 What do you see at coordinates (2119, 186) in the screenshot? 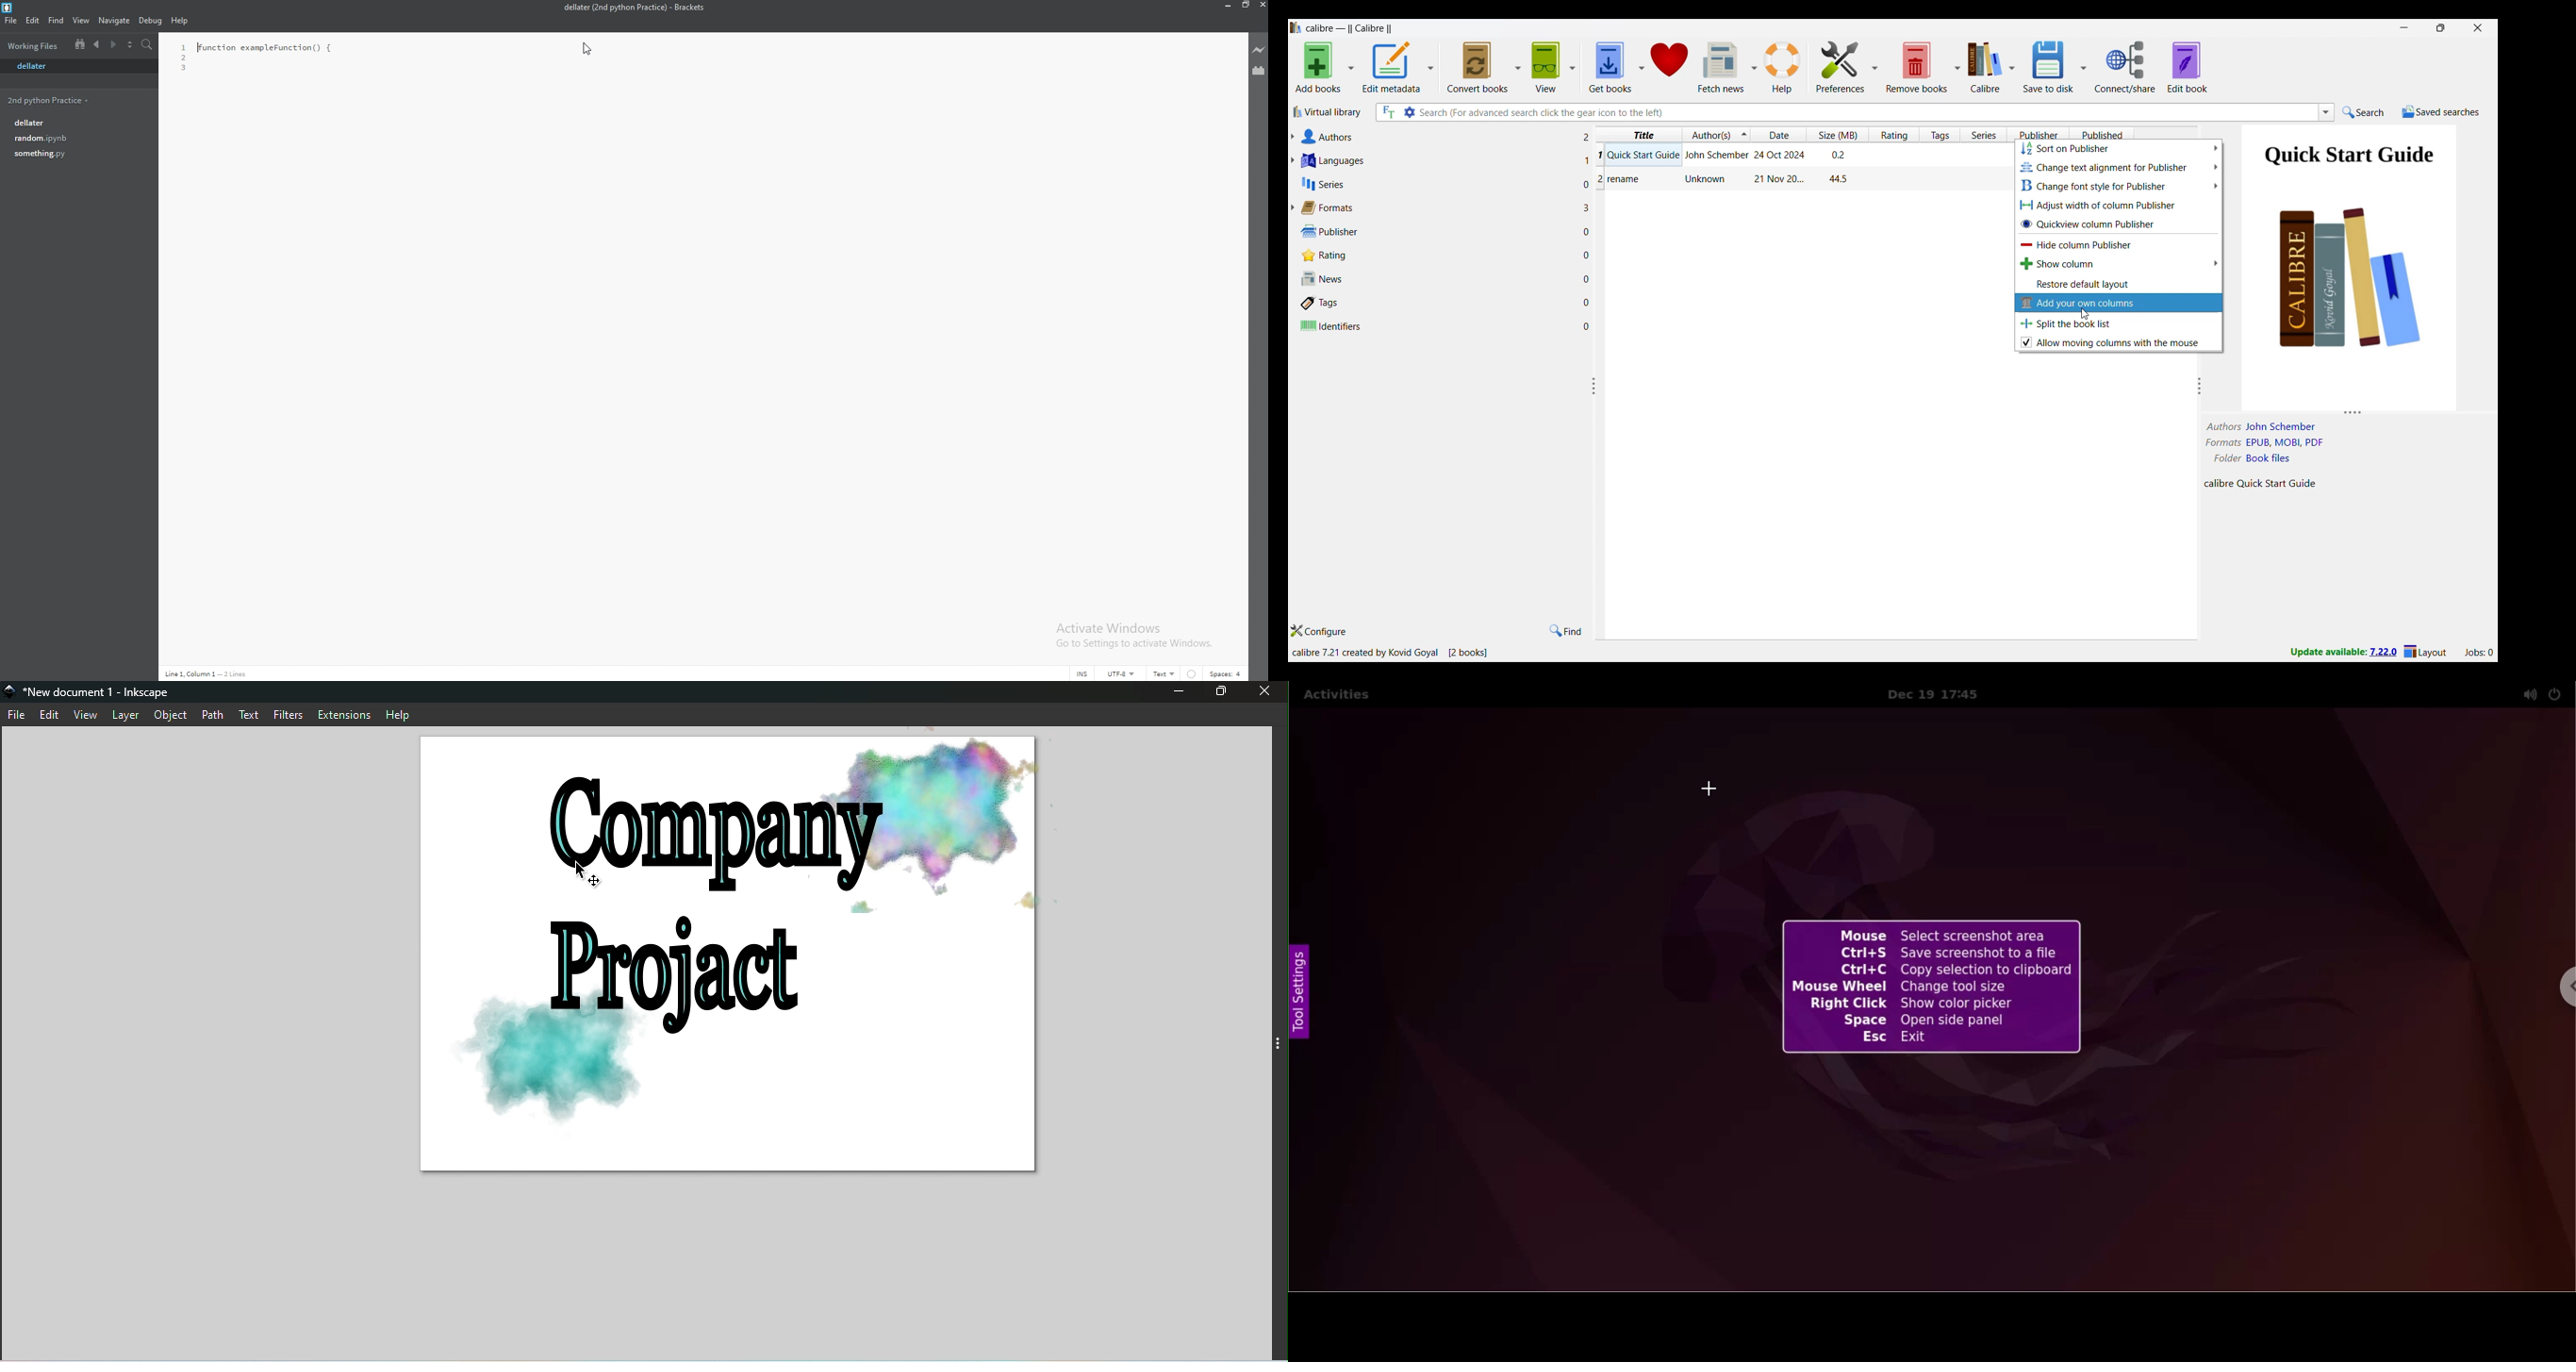
I see `Change font style for Publisher options` at bounding box center [2119, 186].